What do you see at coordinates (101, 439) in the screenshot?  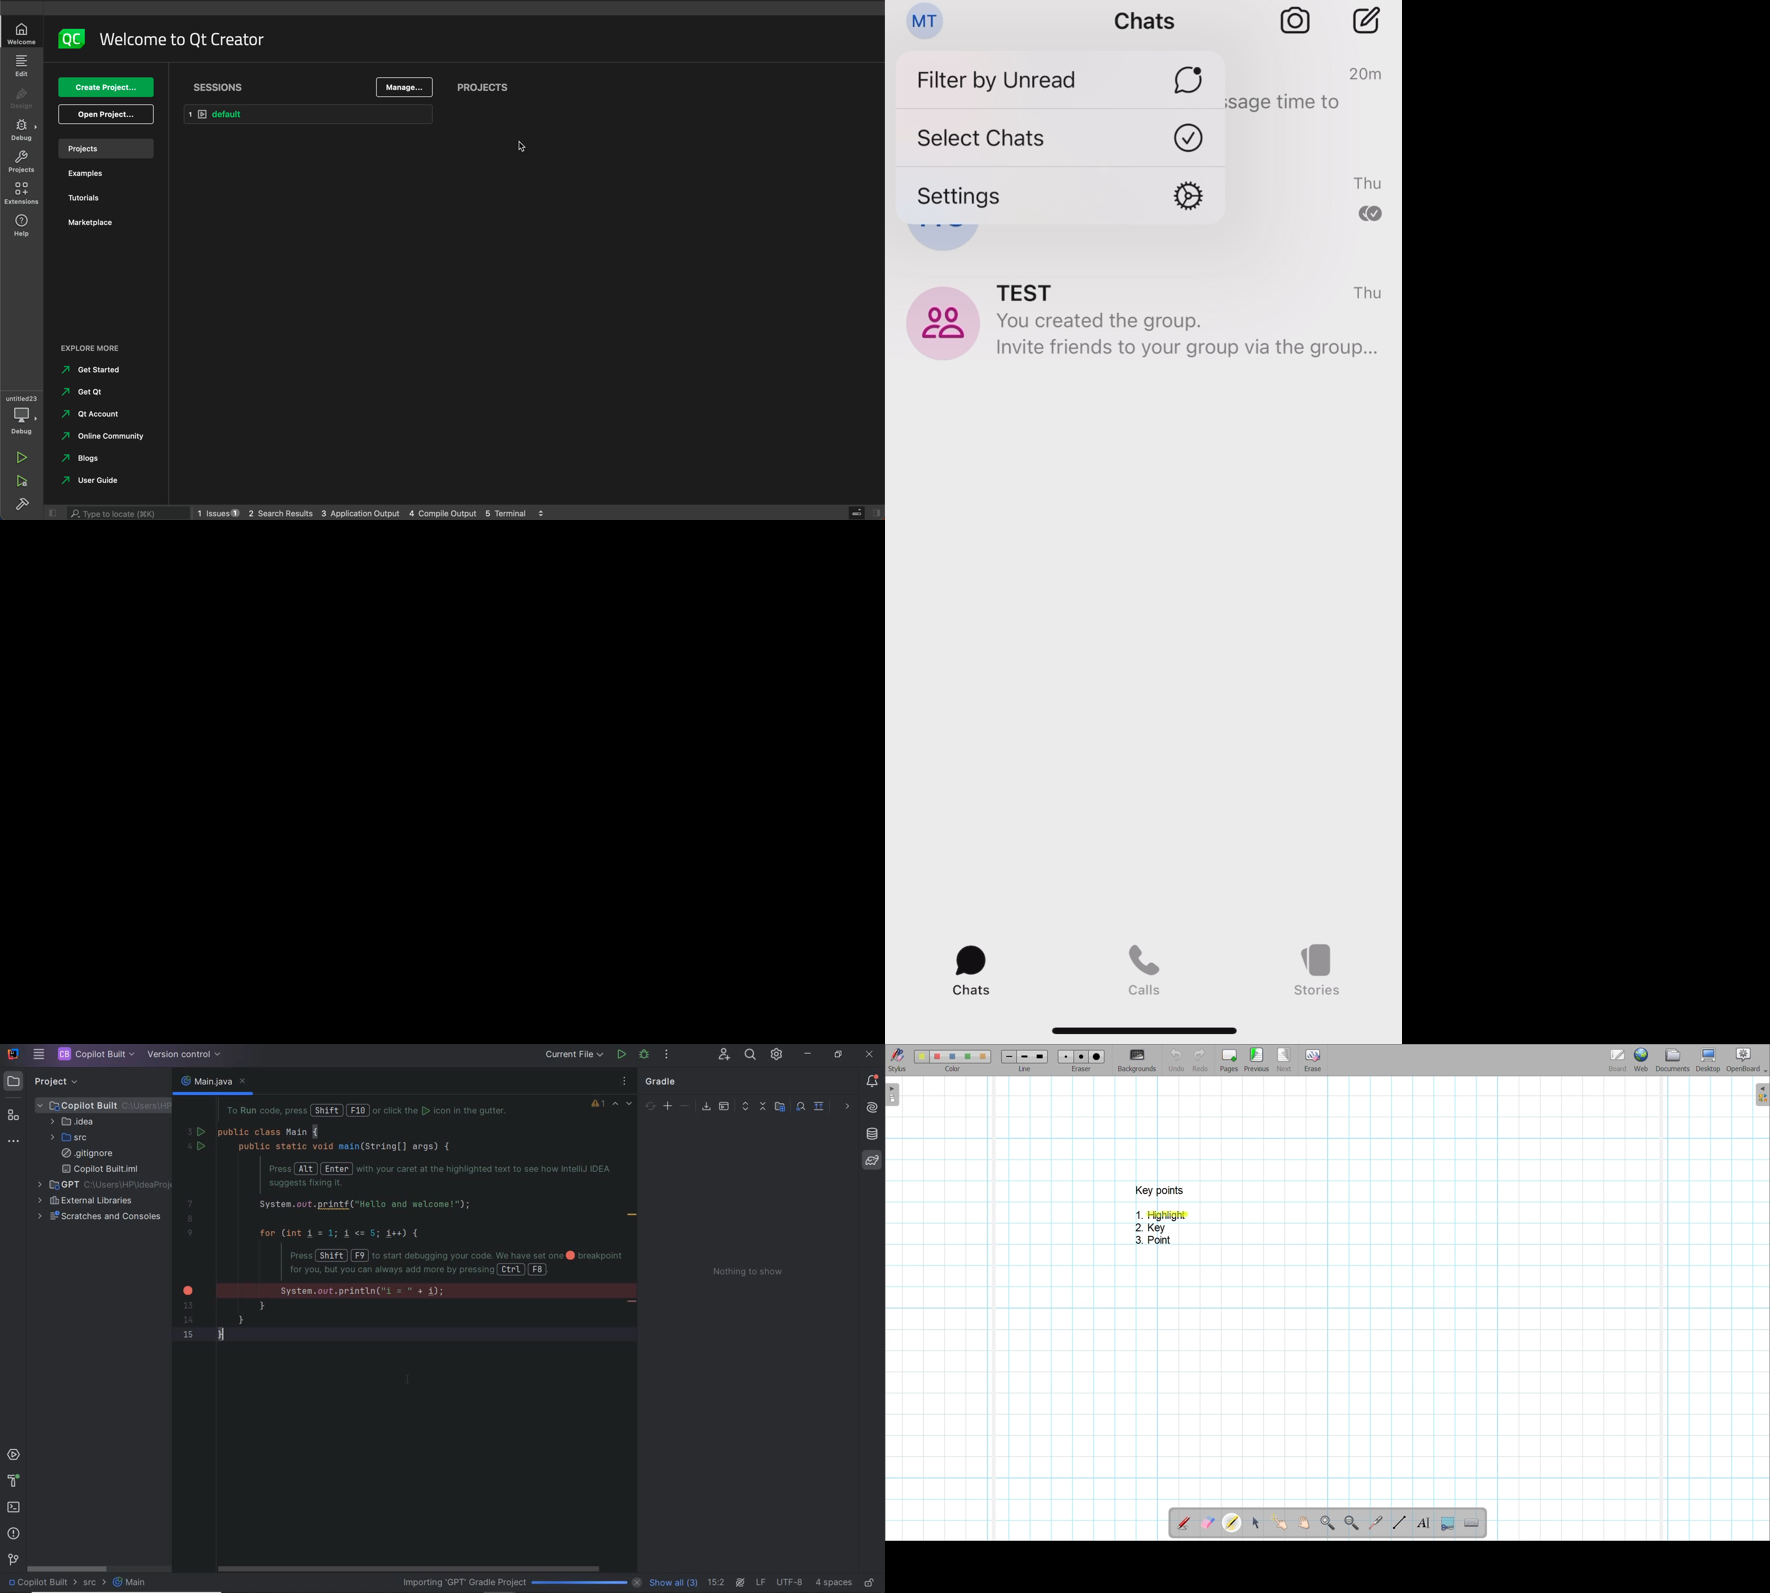 I see `online community` at bounding box center [101, 439].